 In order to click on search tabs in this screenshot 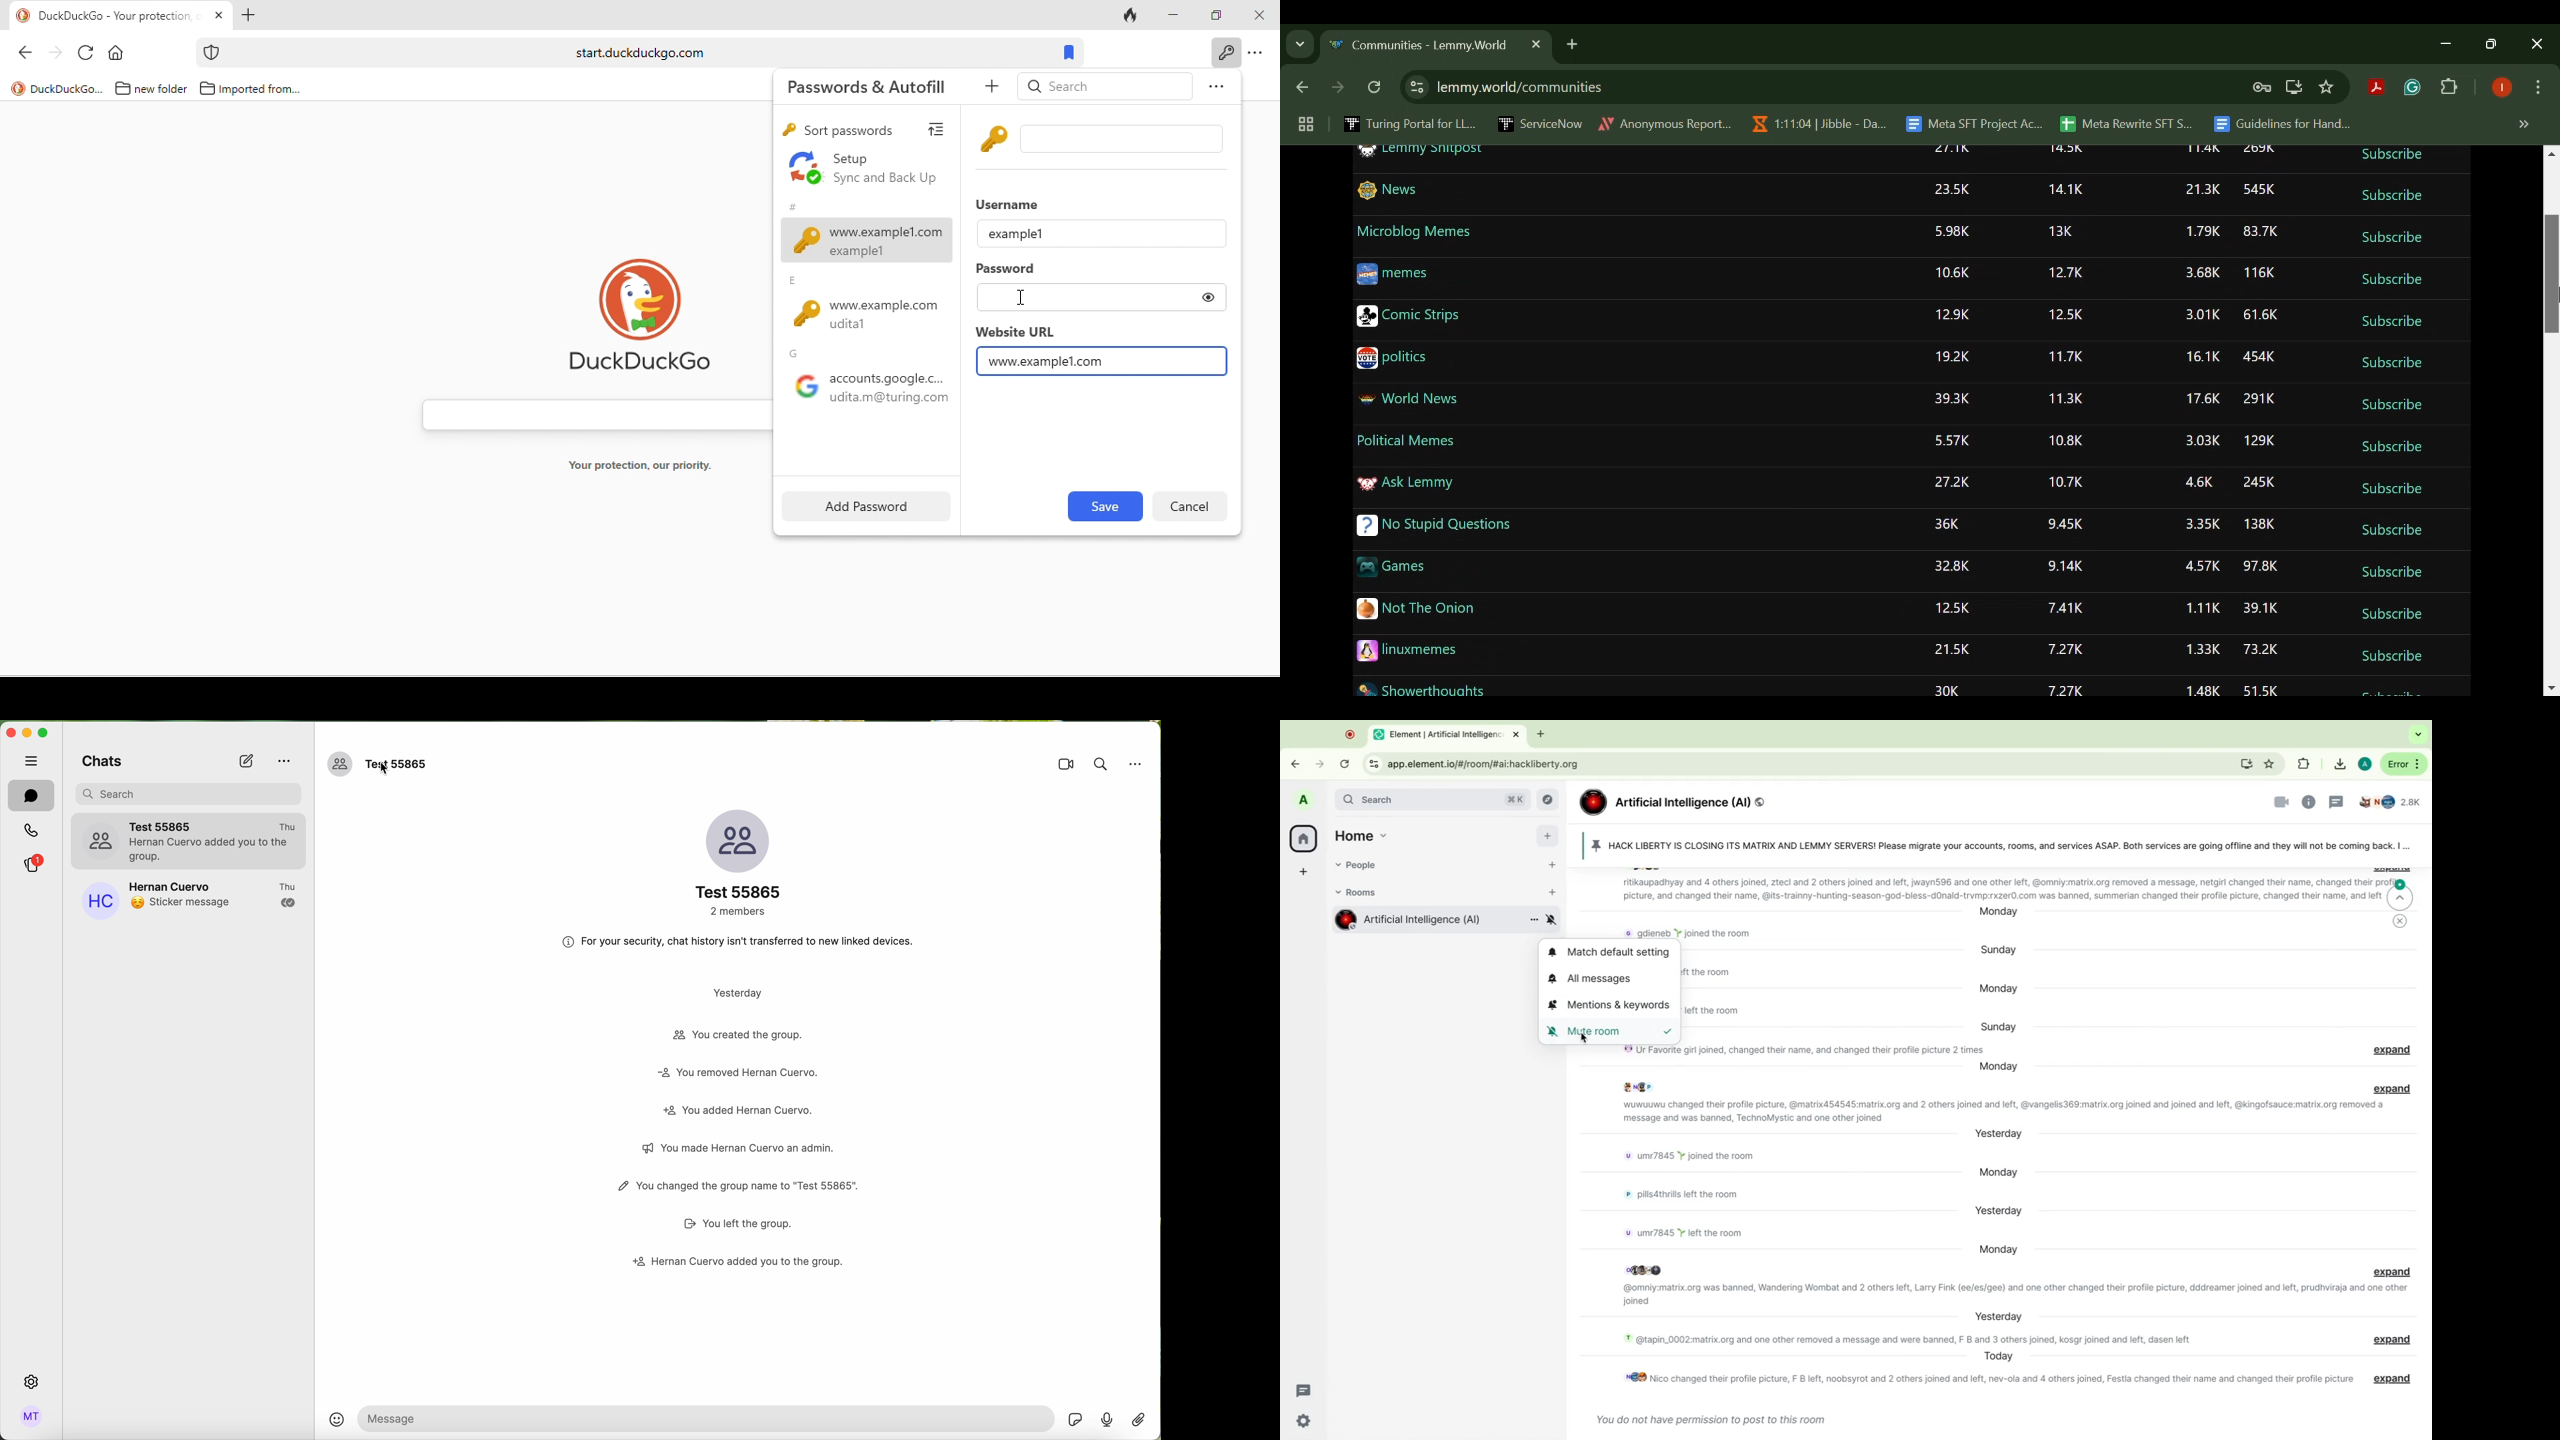, I will do `click(2418, 735)`.